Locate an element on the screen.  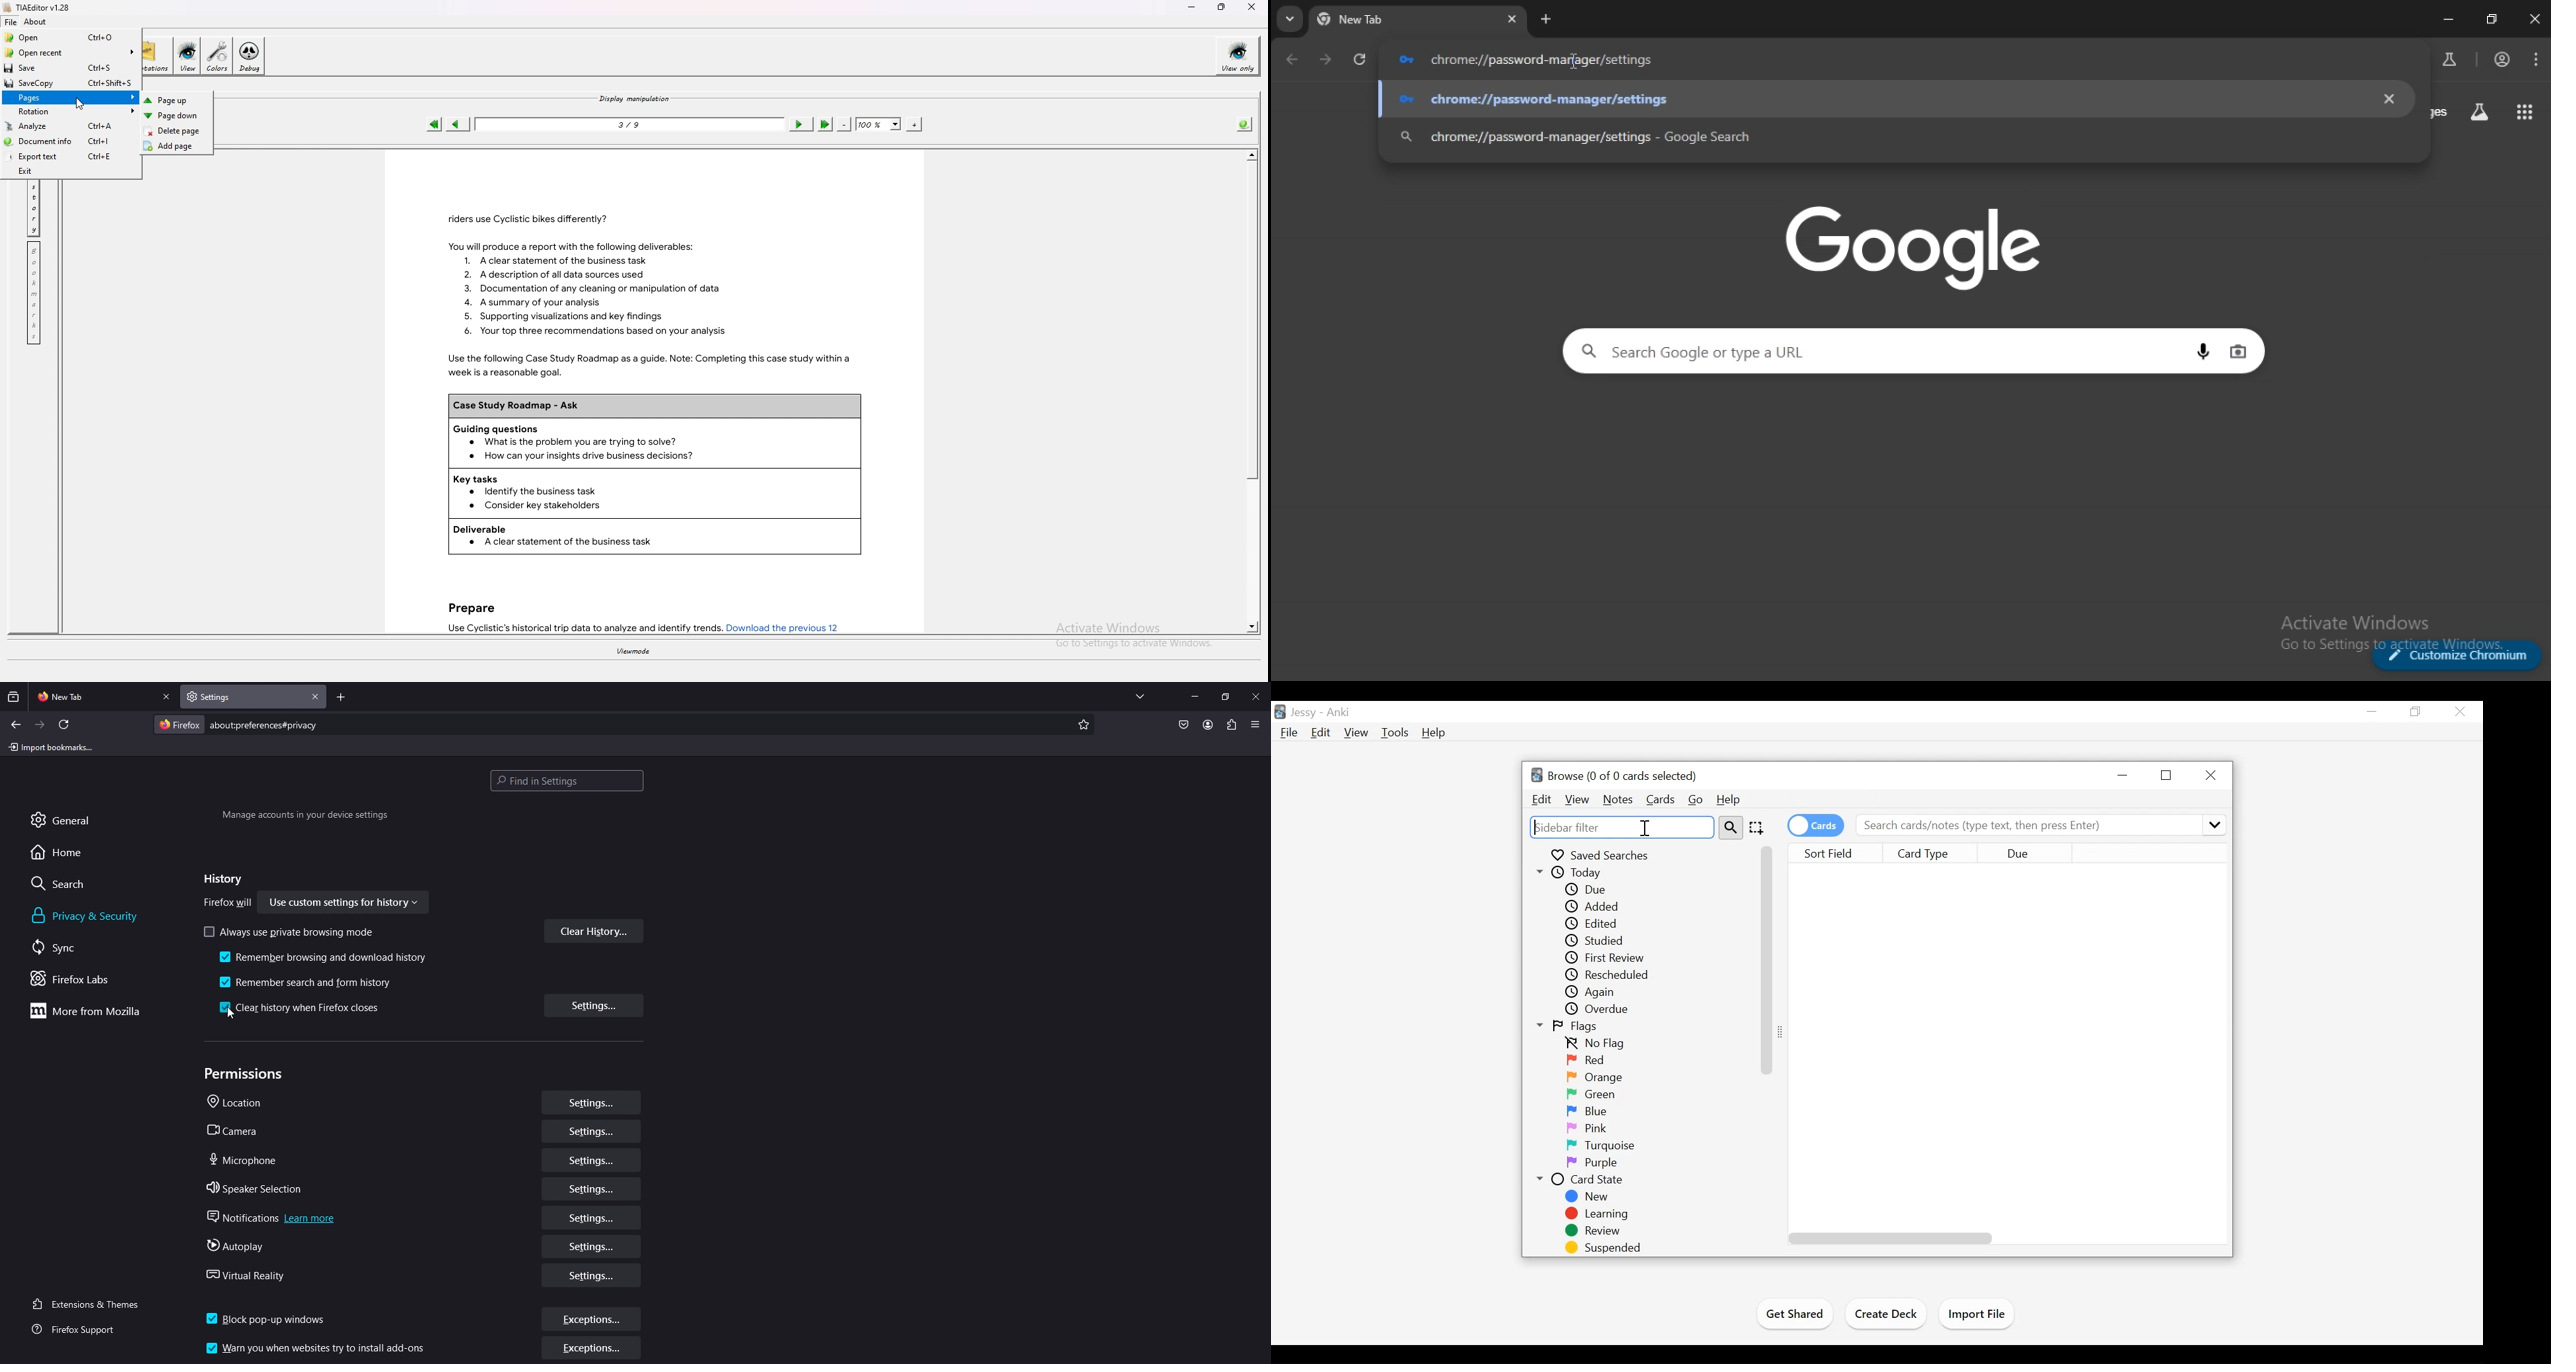
Tools is located at coordinates (1395, 732).